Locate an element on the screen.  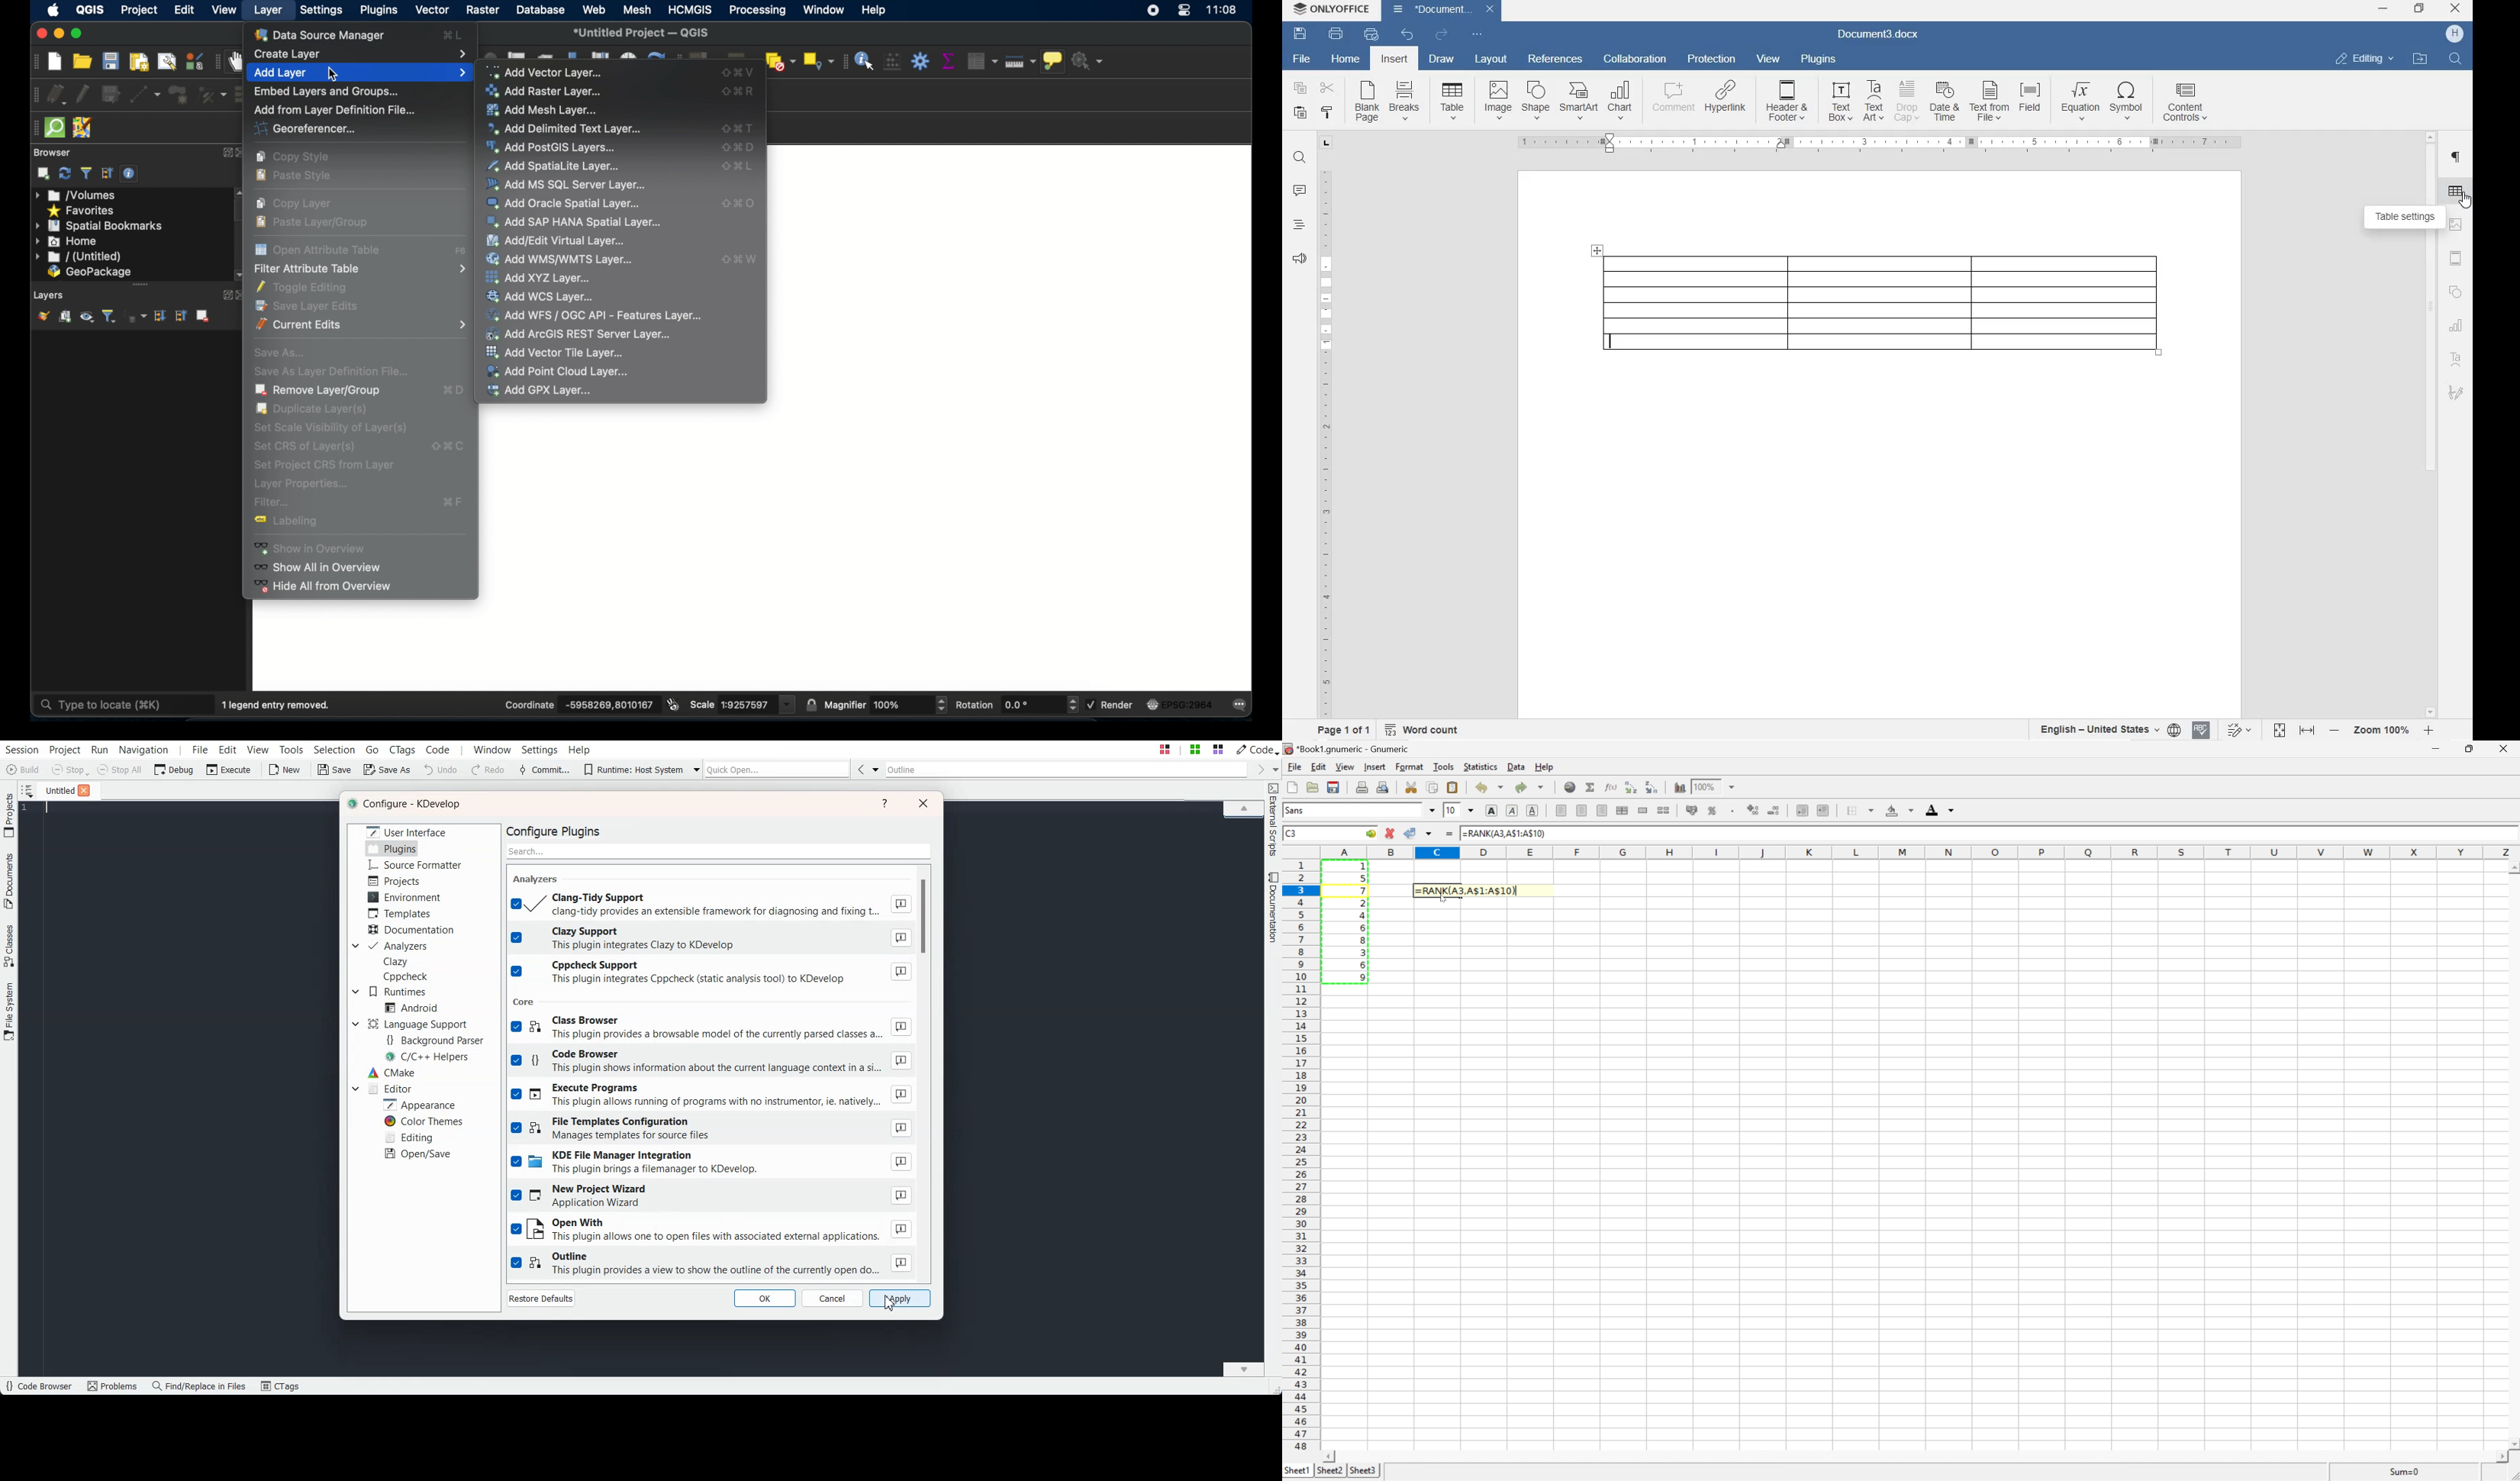
ZOOM OUT OR IN is located at coordinates (2380, 730).